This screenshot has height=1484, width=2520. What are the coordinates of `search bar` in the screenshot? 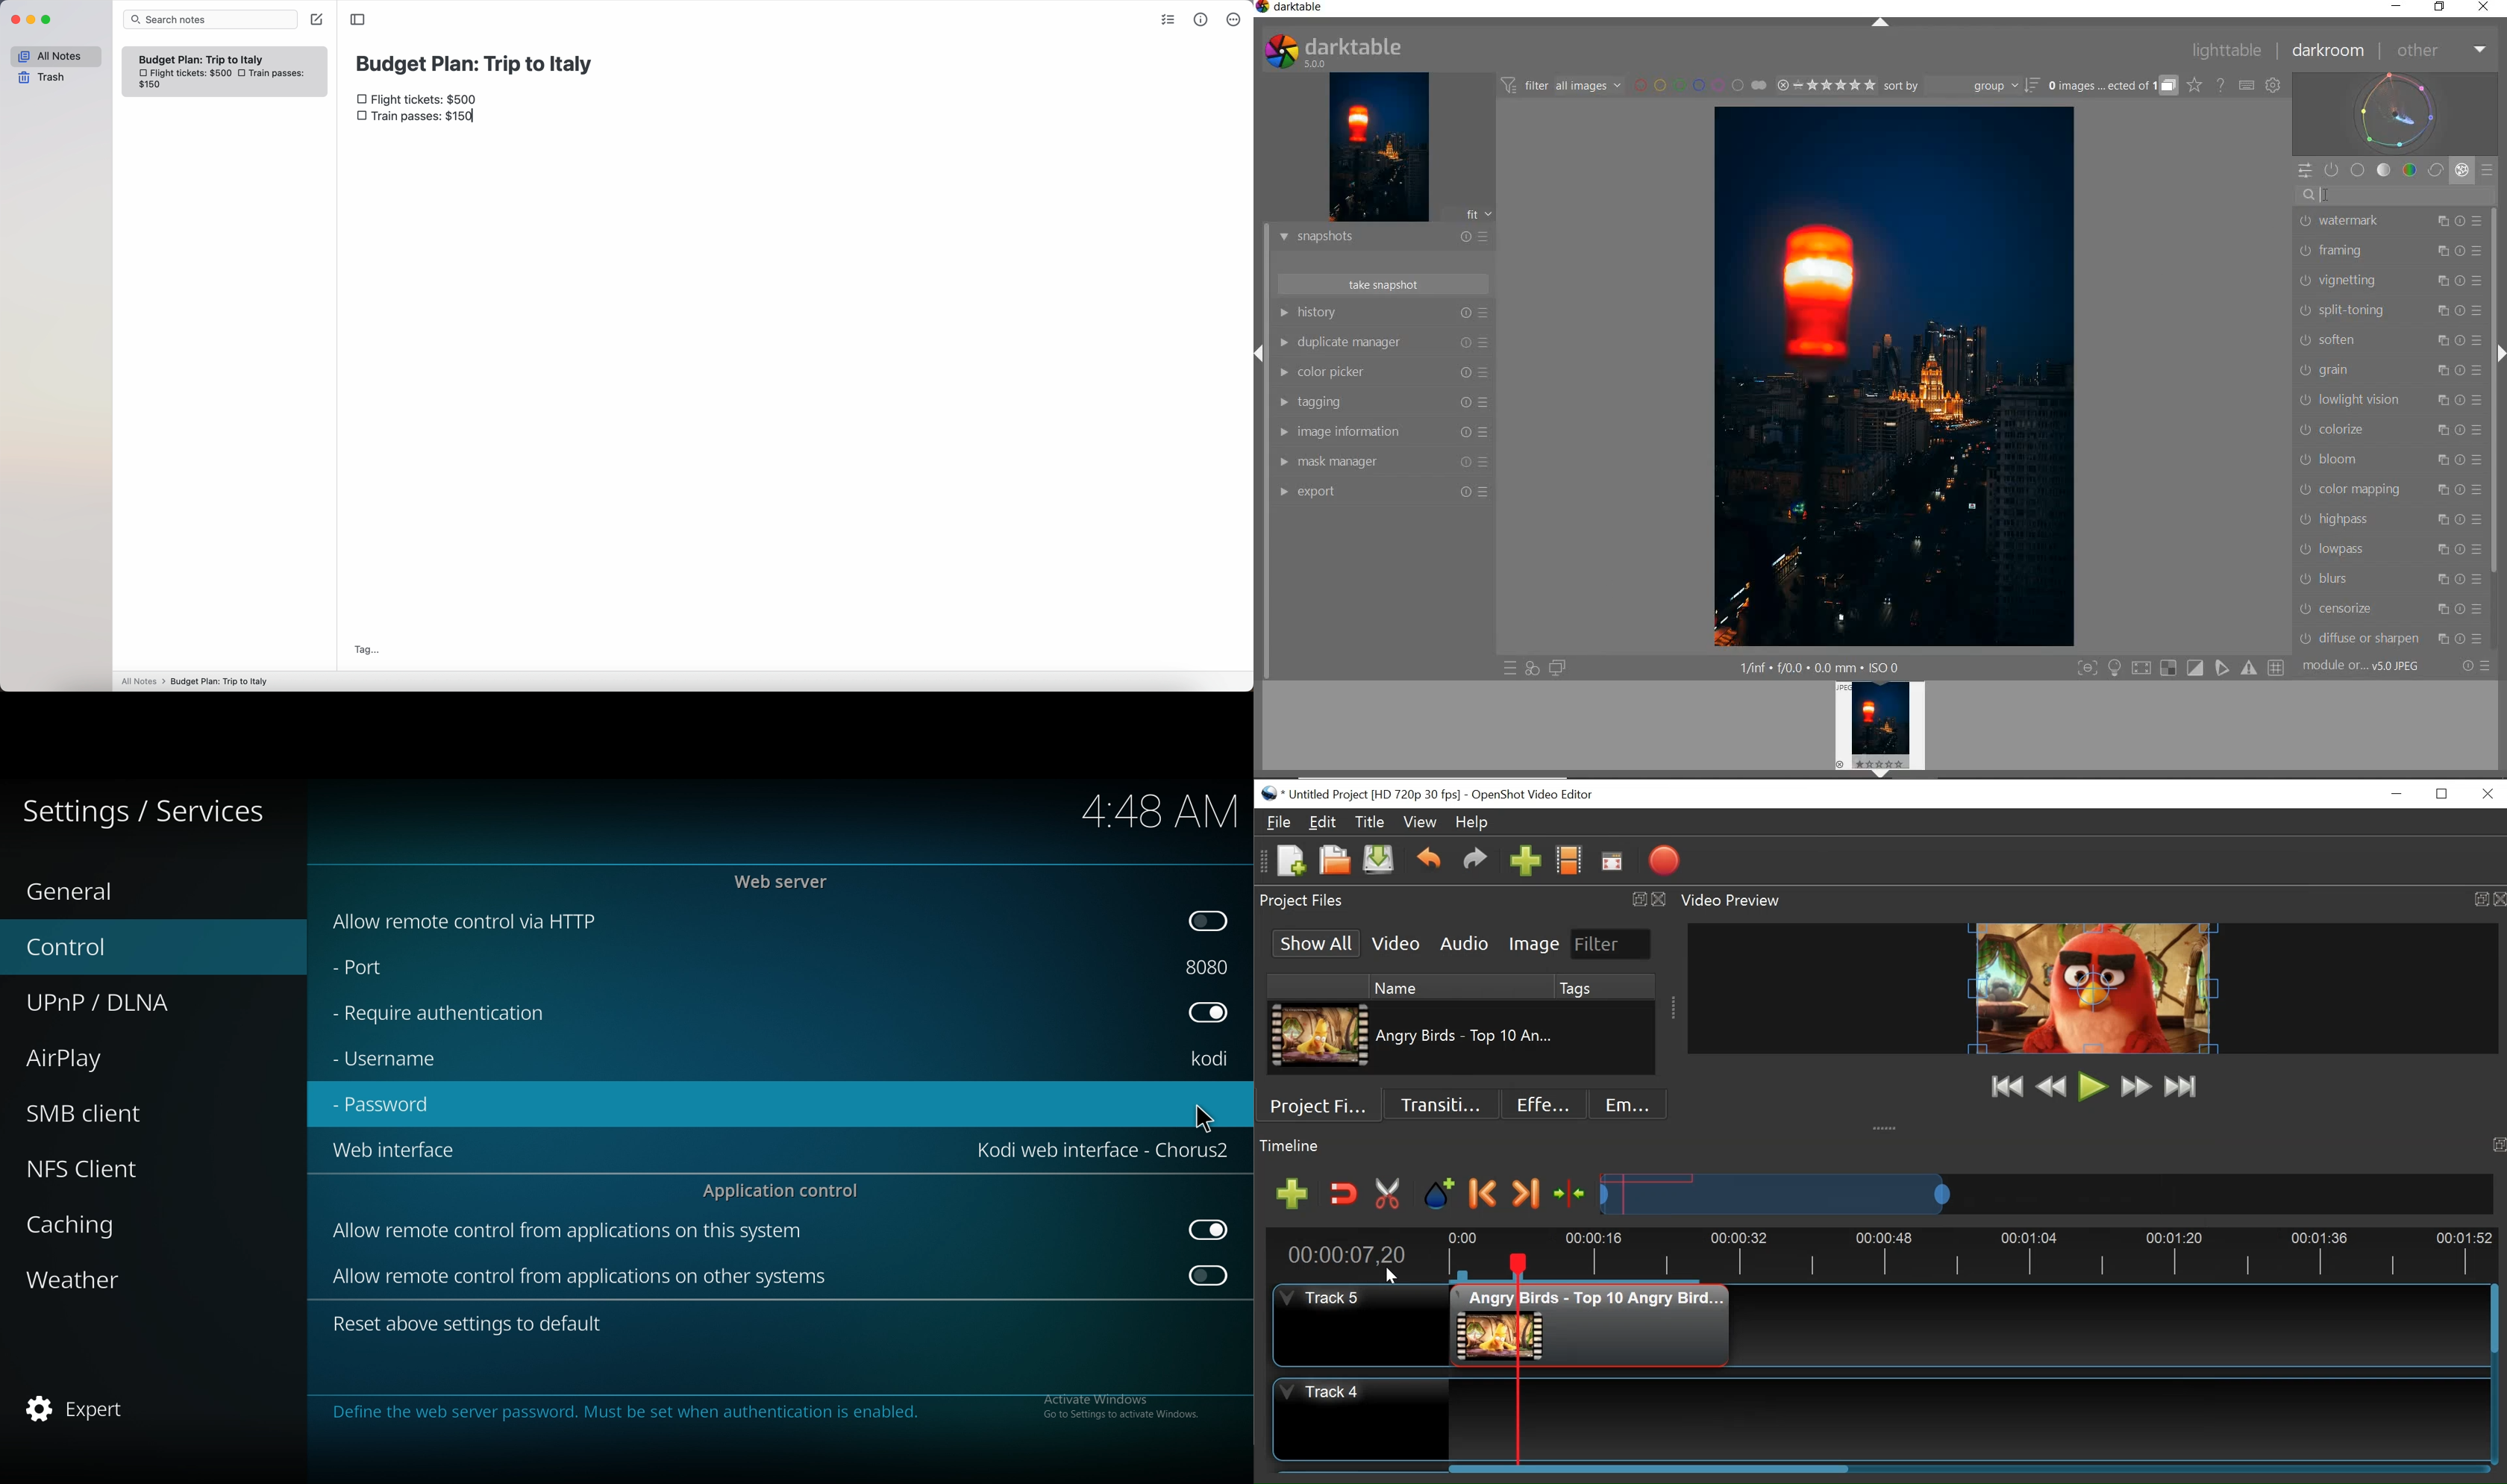 It's located at (210, 19).